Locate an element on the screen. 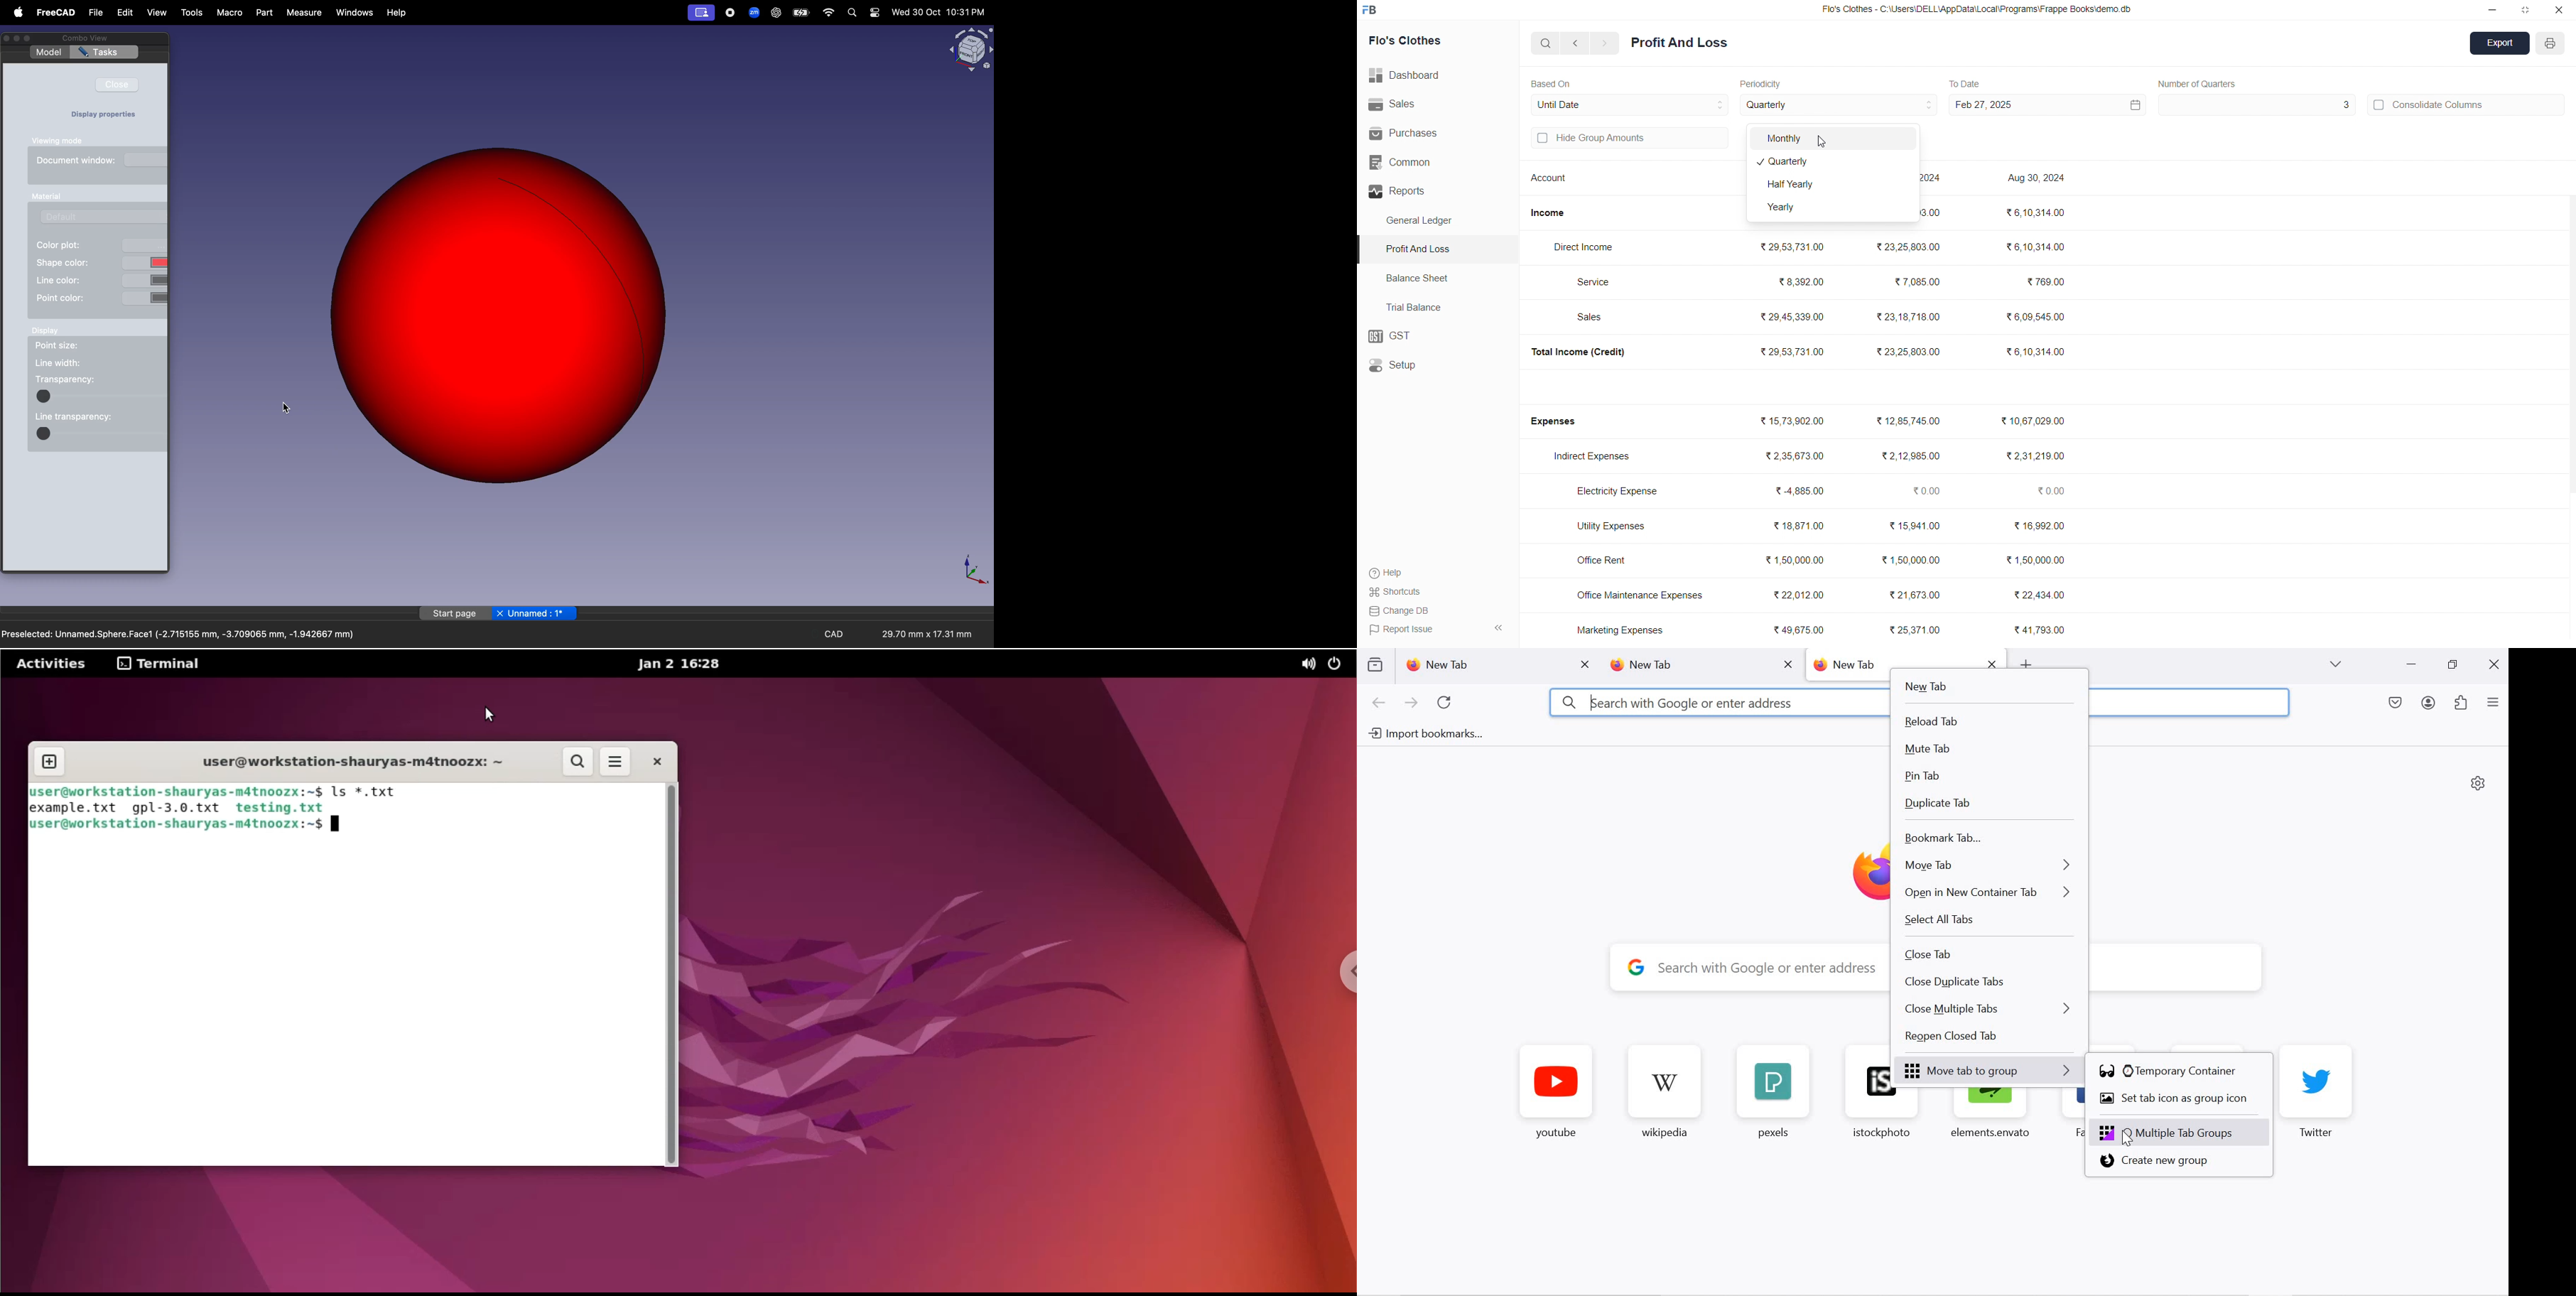 This screenshot has height=1316, width=2576. Sales is located at coordinates (1429, 105).